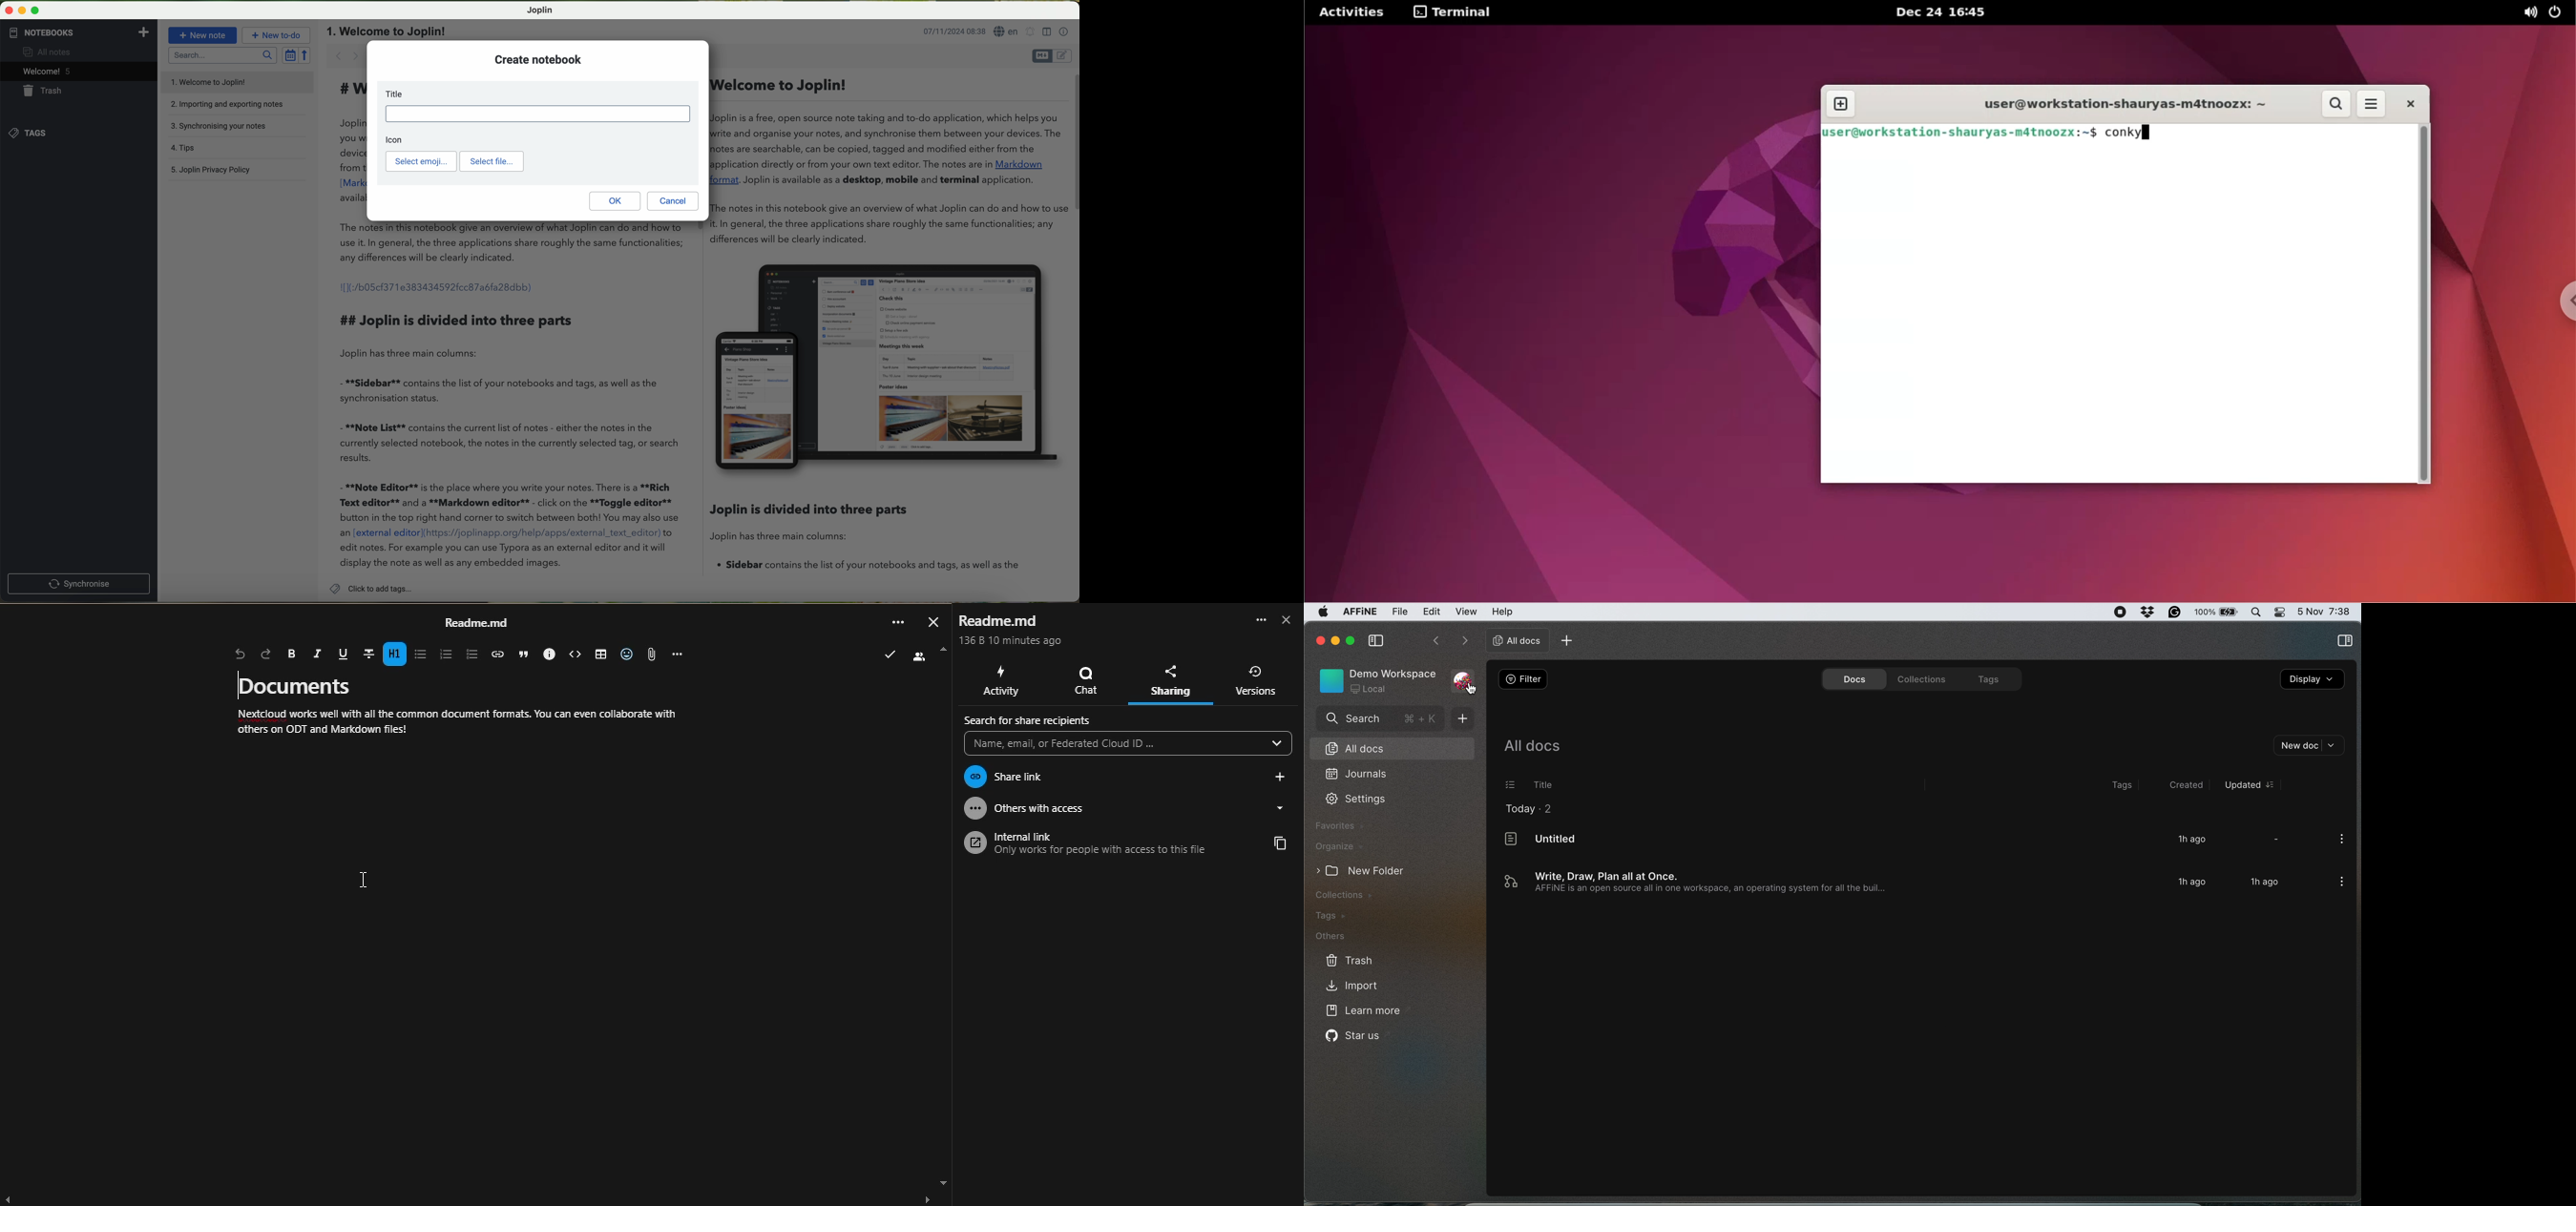  Describe the element at coordinates (651, 655) in the screenshot. I see `attach` at that location.